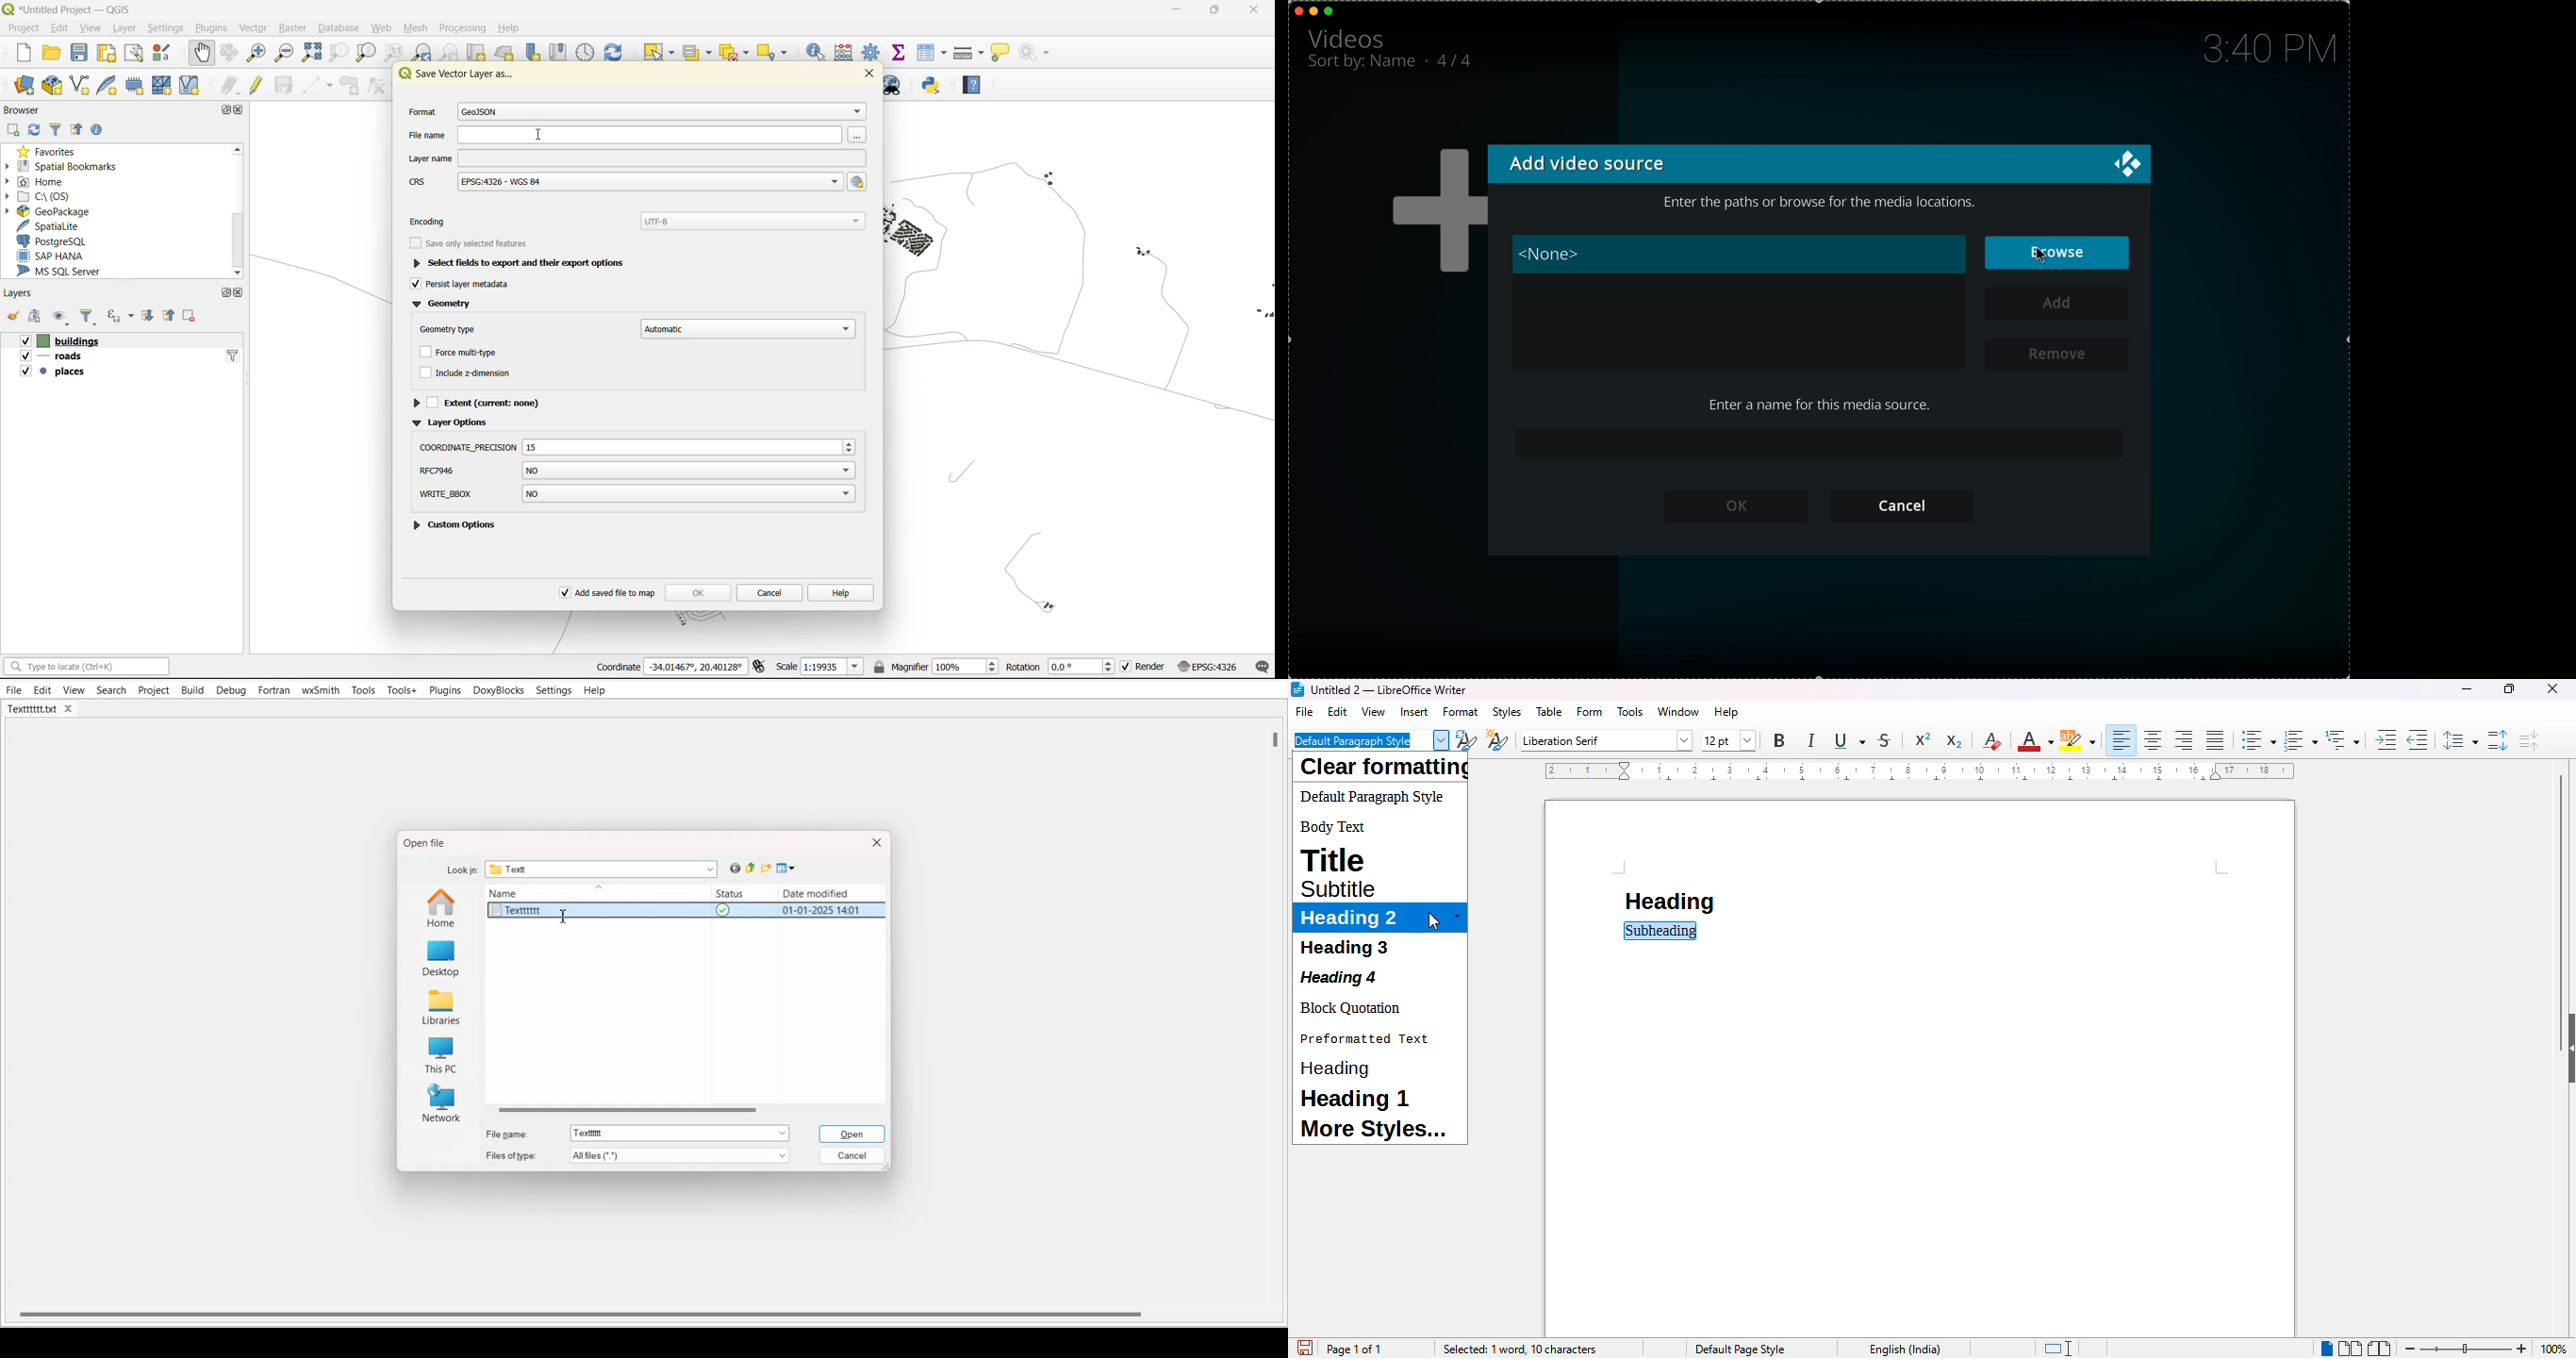 This screenshot has width=2576, height=1372. Describe the element at coordinates (566, 917) in the screenshot. I see `Text cursor` at that location.